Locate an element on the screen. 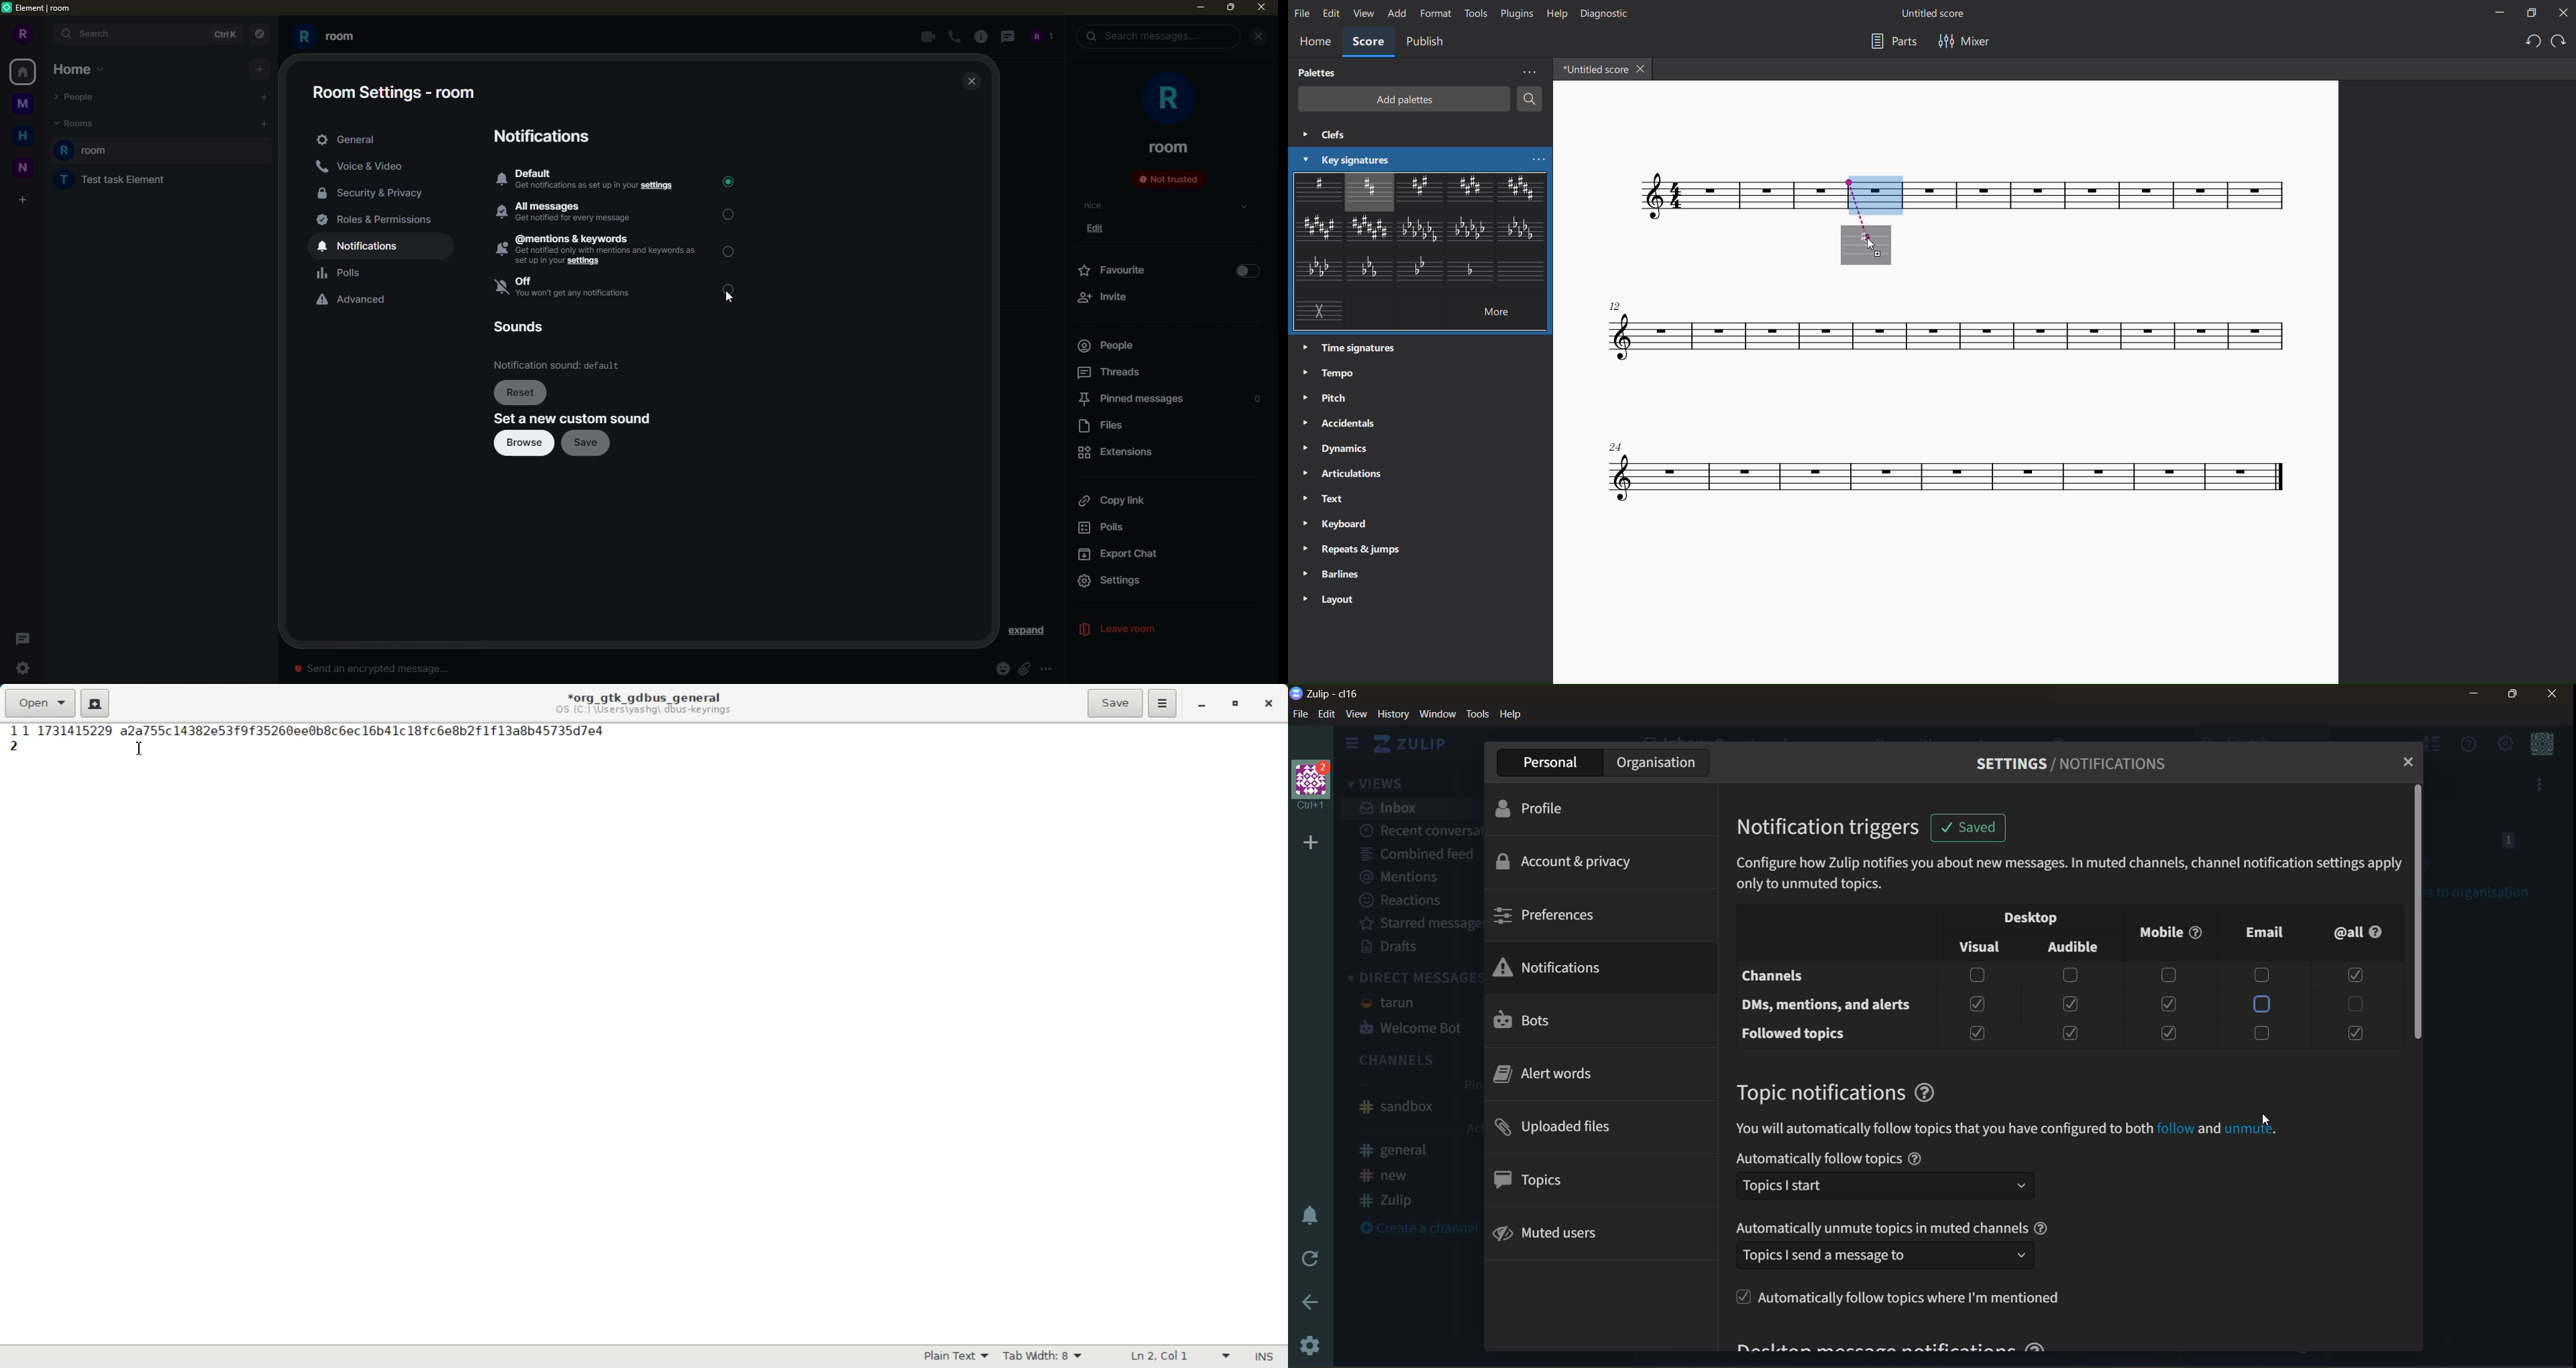 The width and height of the screenshot is (2576, 1372). settings is located at coordinates (1307, 1349).